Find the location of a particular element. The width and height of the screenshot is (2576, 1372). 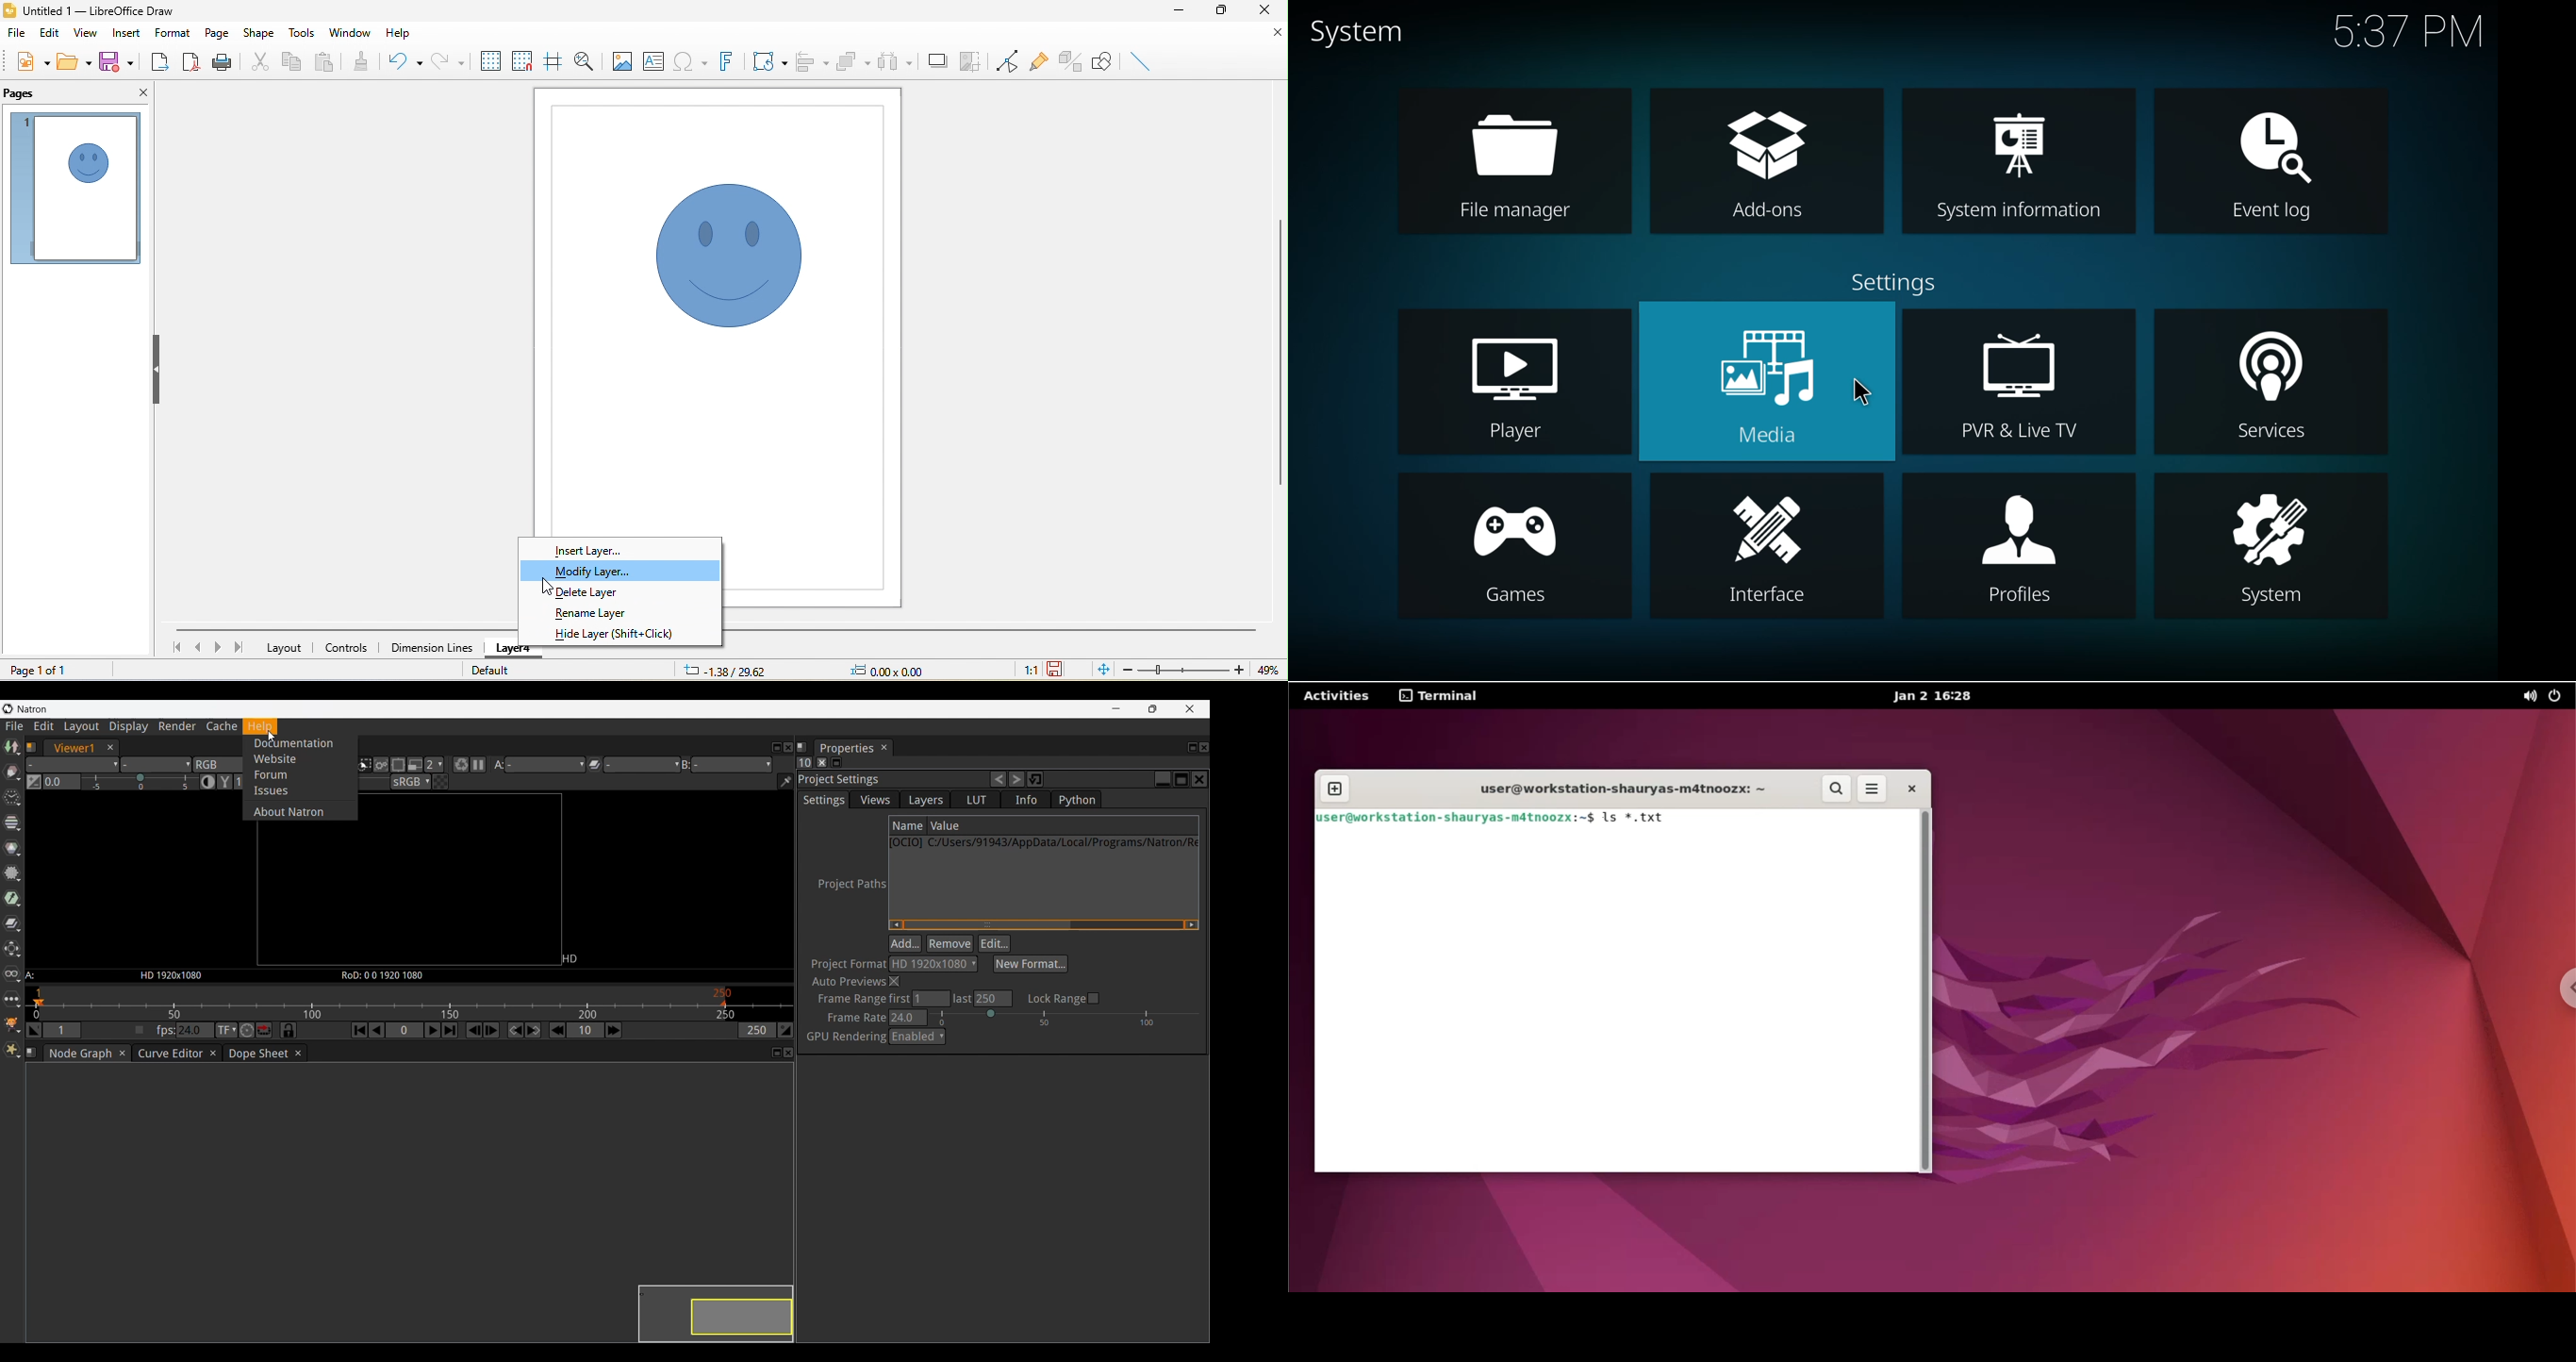

sound options is located at coordinates (2526, 696).